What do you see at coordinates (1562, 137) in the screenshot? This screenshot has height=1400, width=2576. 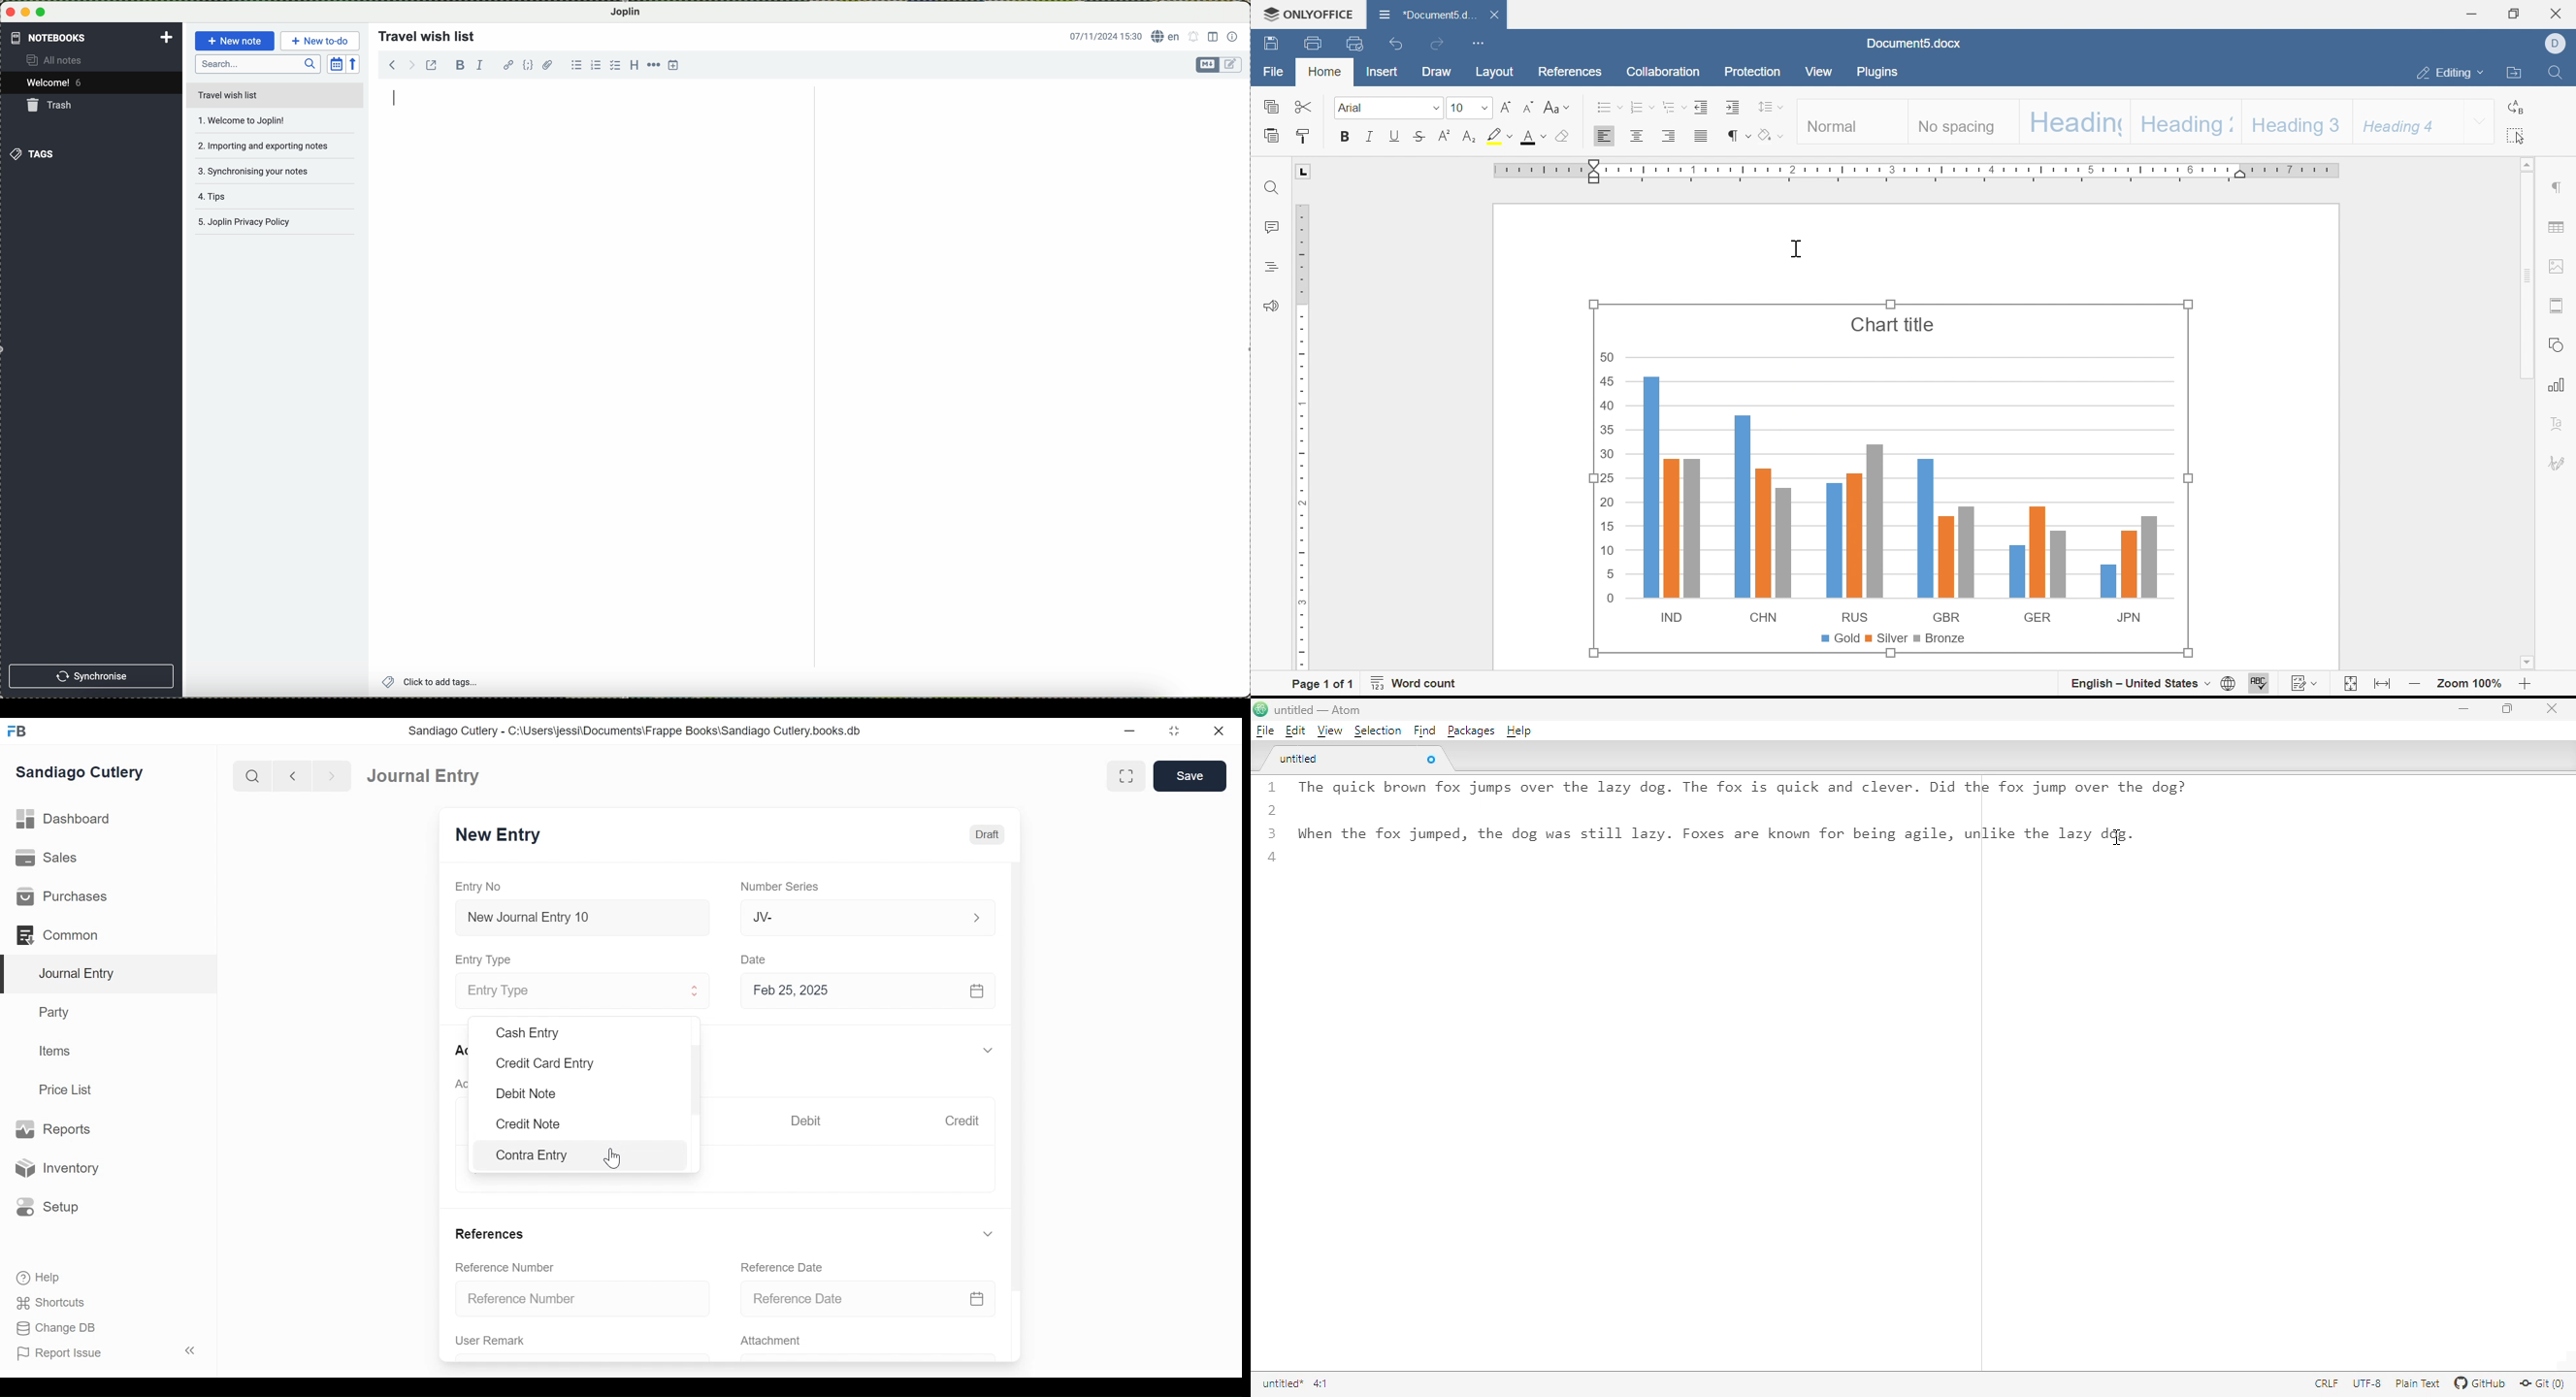 I see `shading` at bounding box center [1562, 137].